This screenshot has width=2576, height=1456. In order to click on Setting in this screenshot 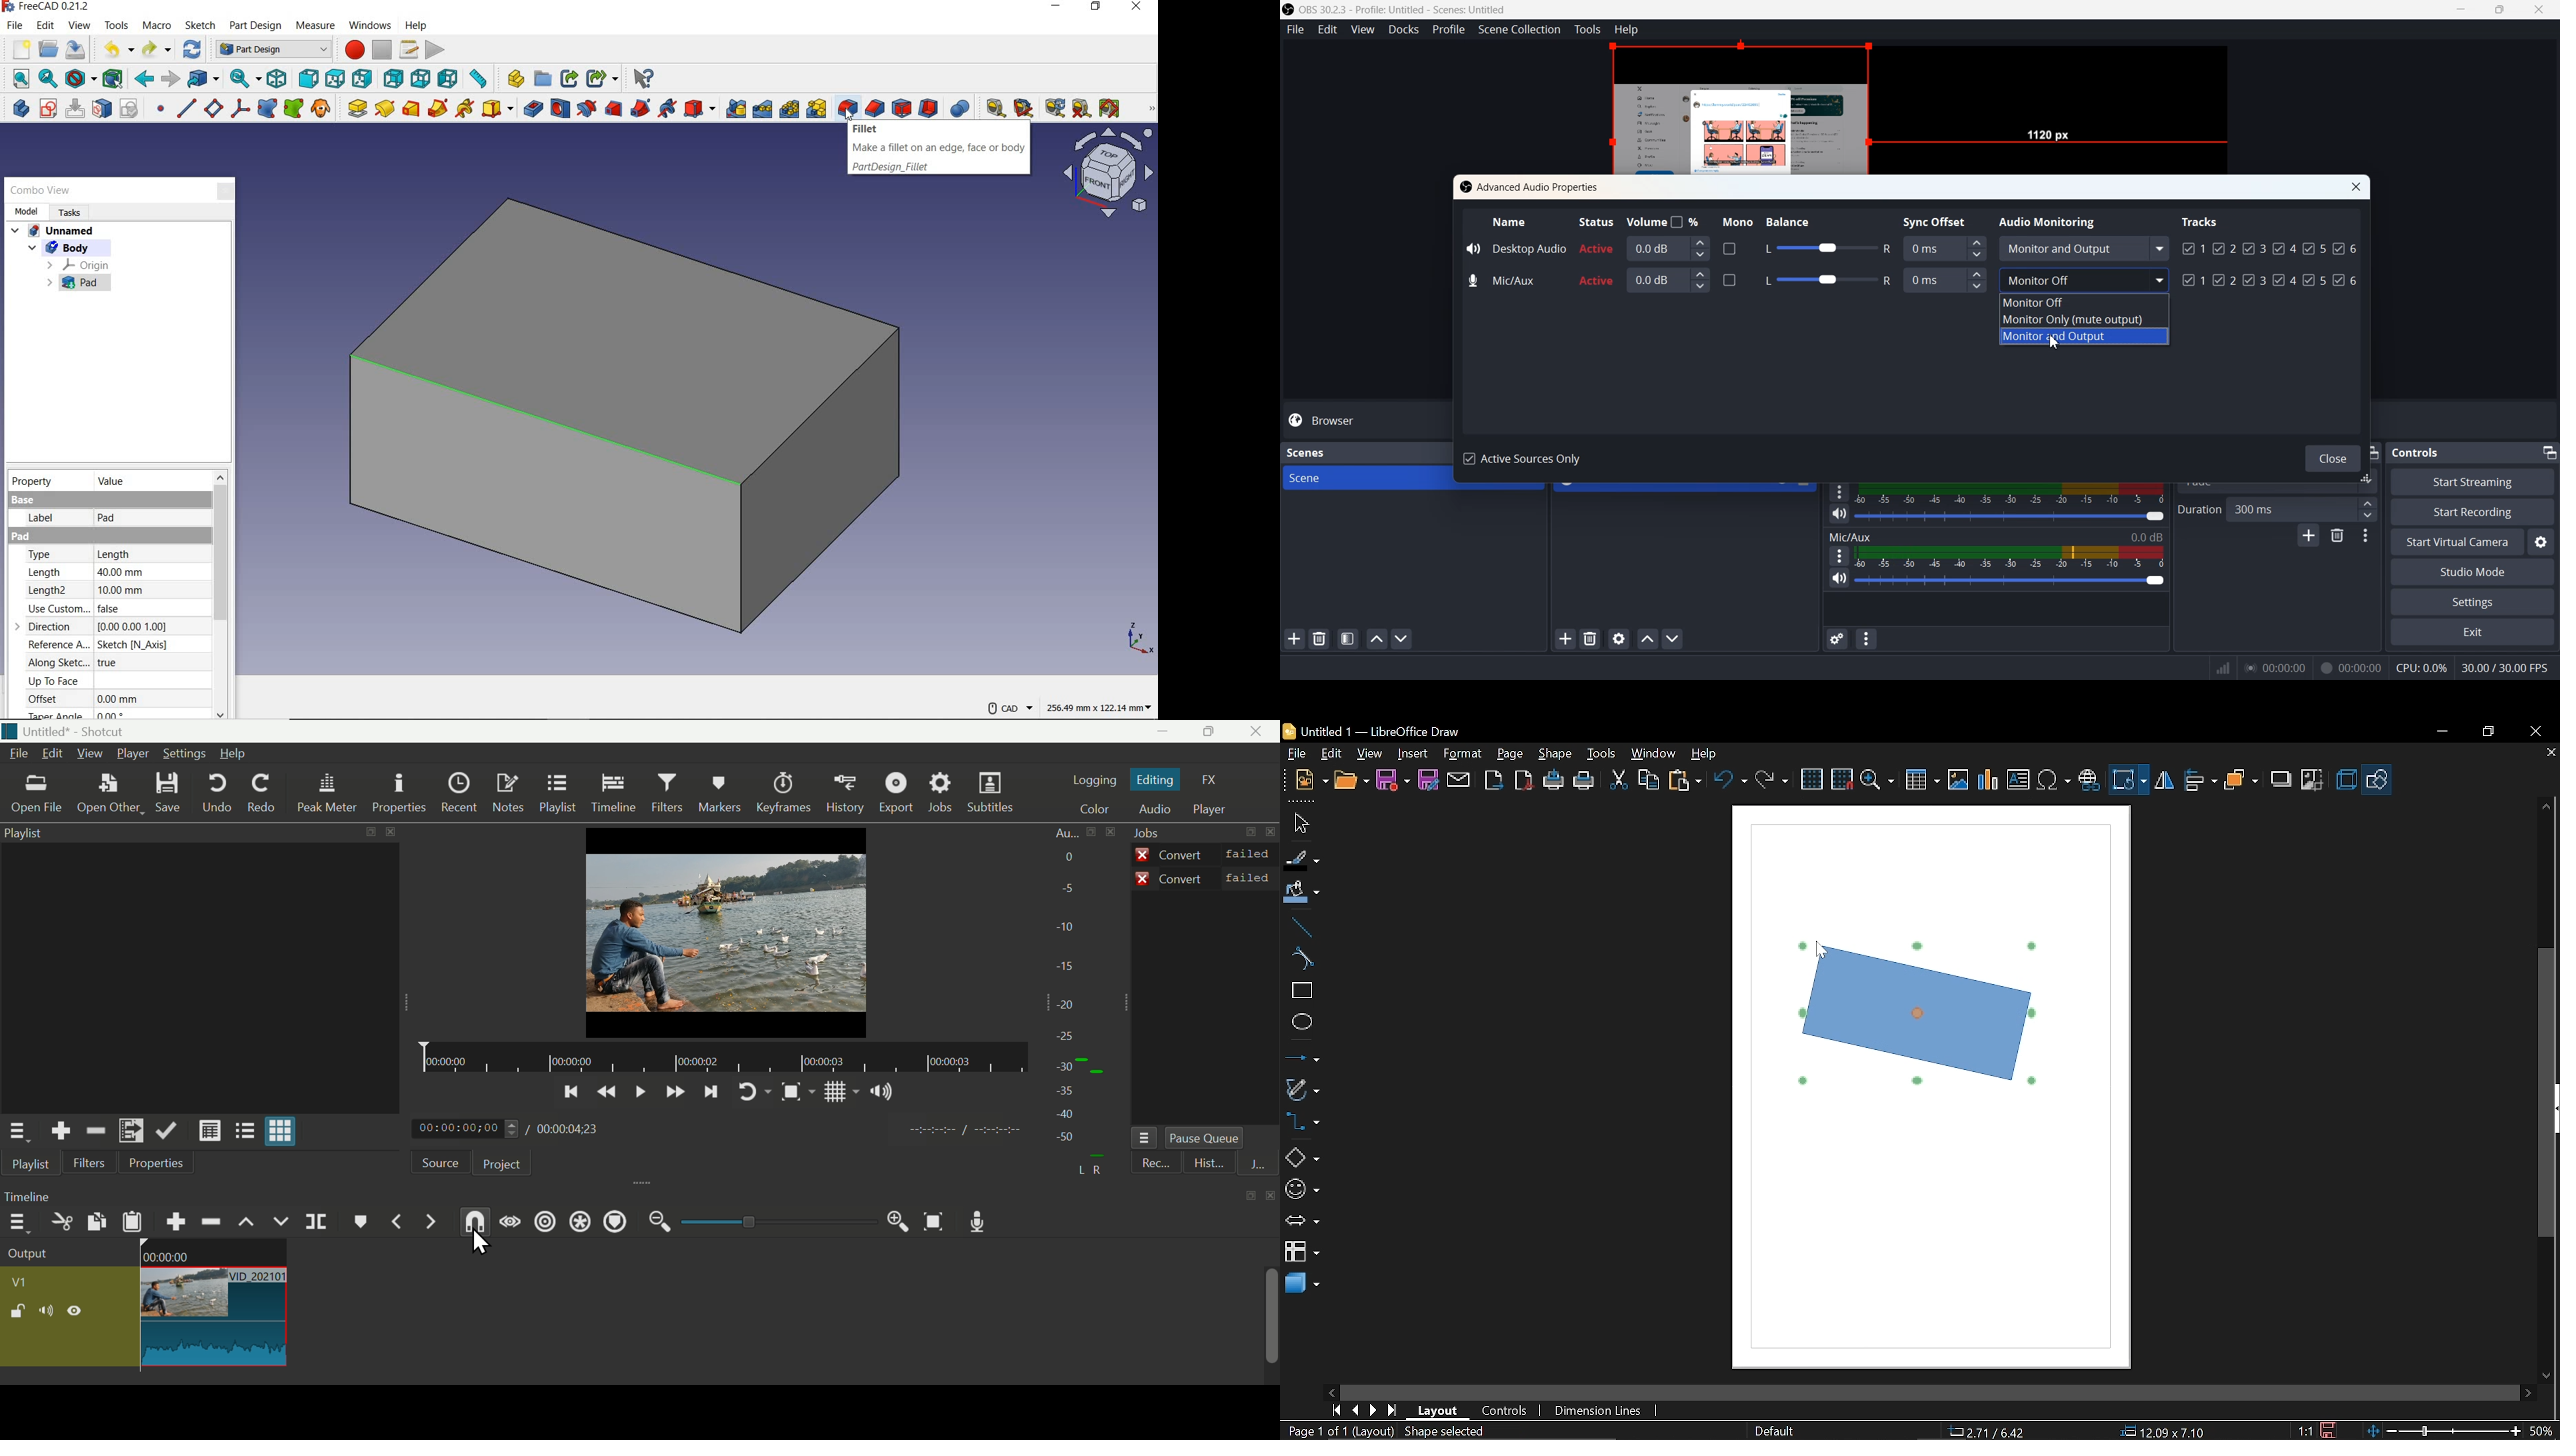, I will do `click(187, 754)`.